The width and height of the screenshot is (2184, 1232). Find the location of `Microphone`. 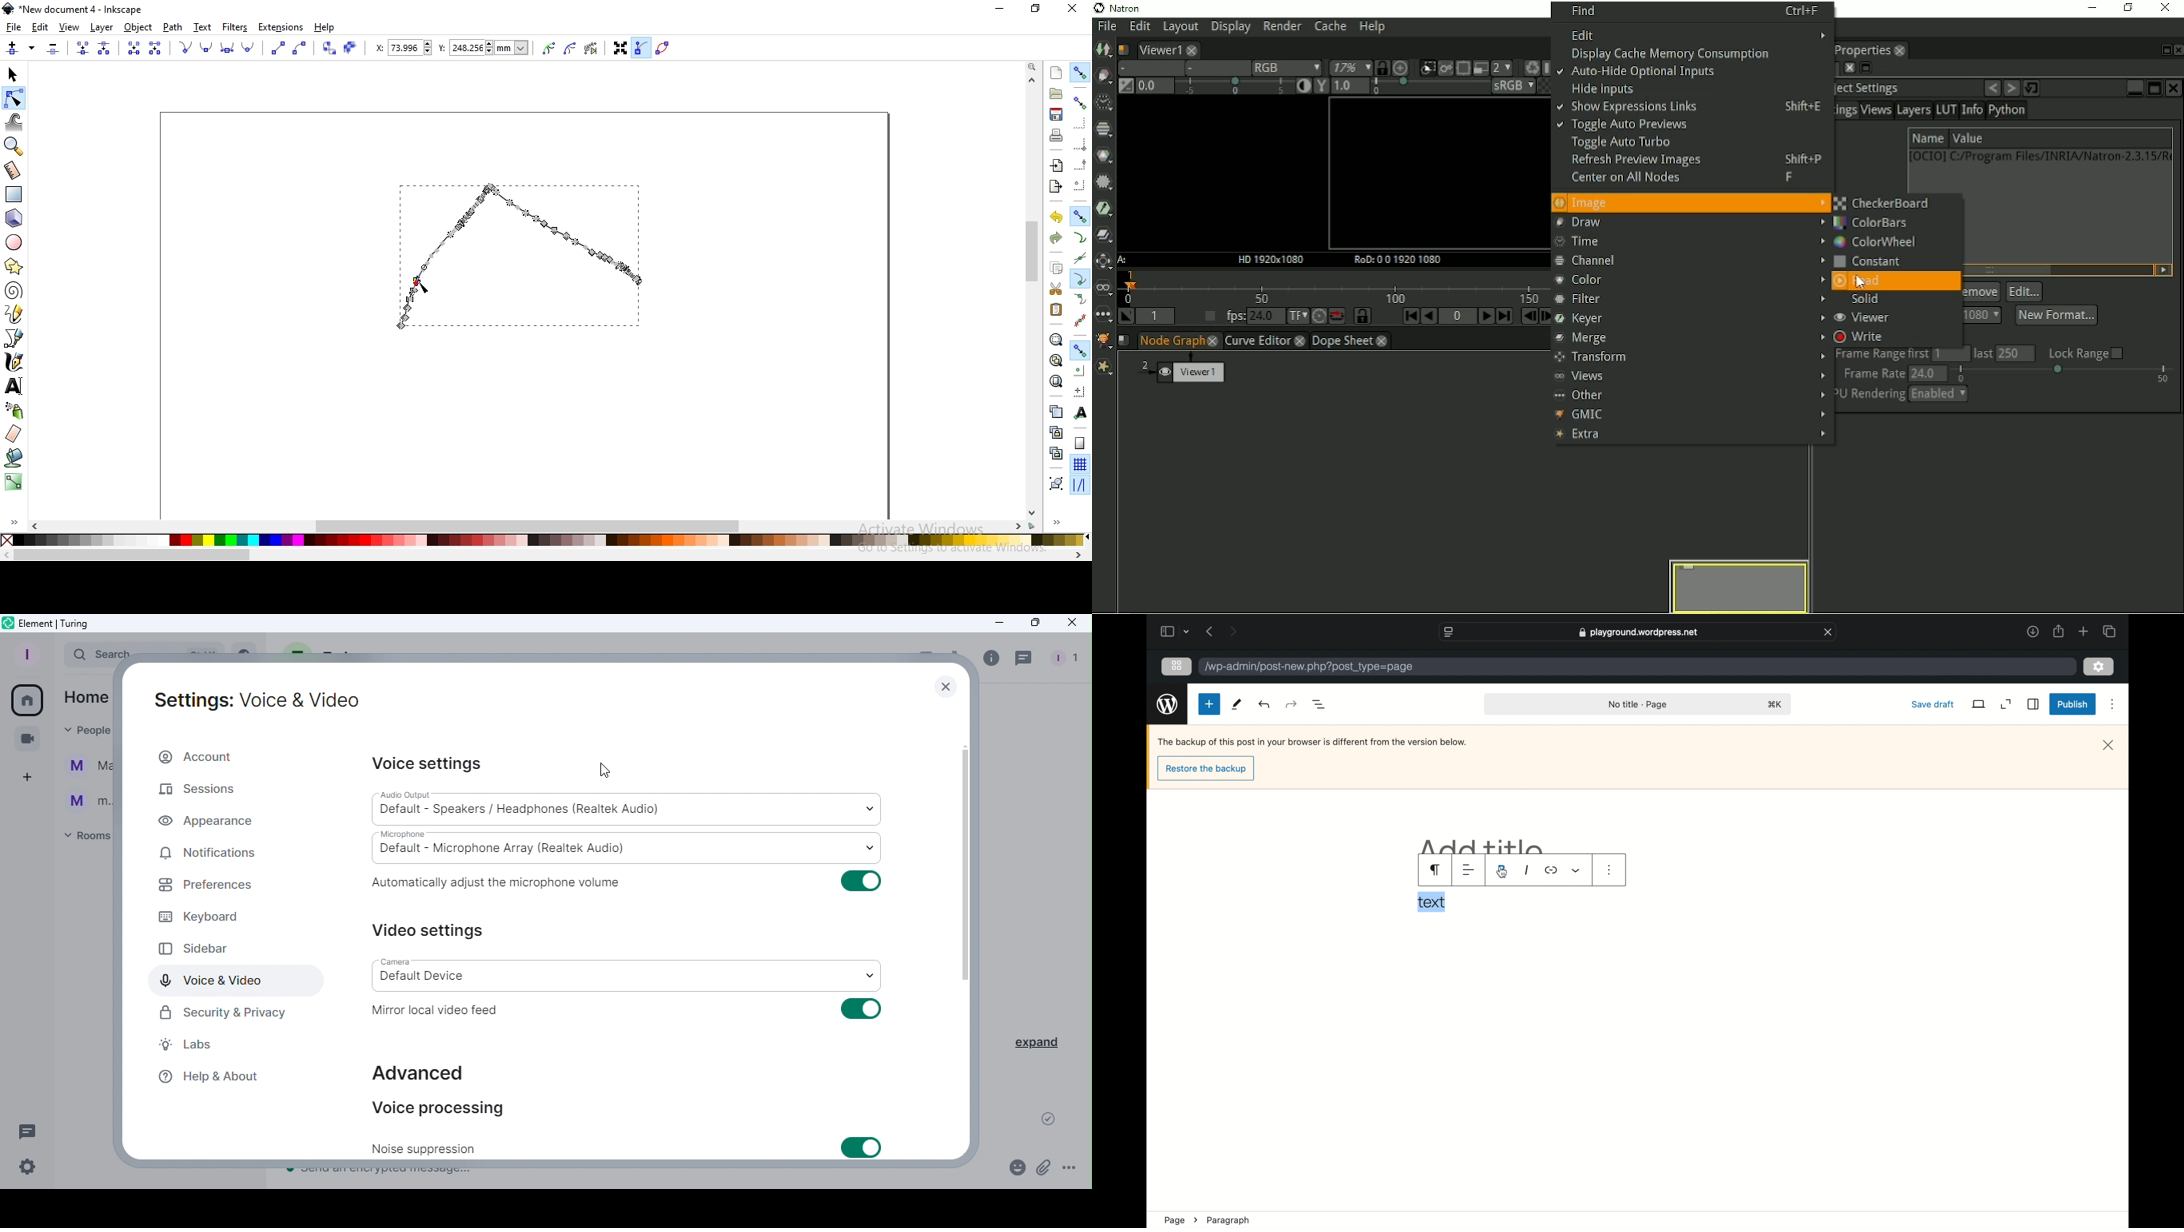

Microphone is located at coordinates (631, 847).